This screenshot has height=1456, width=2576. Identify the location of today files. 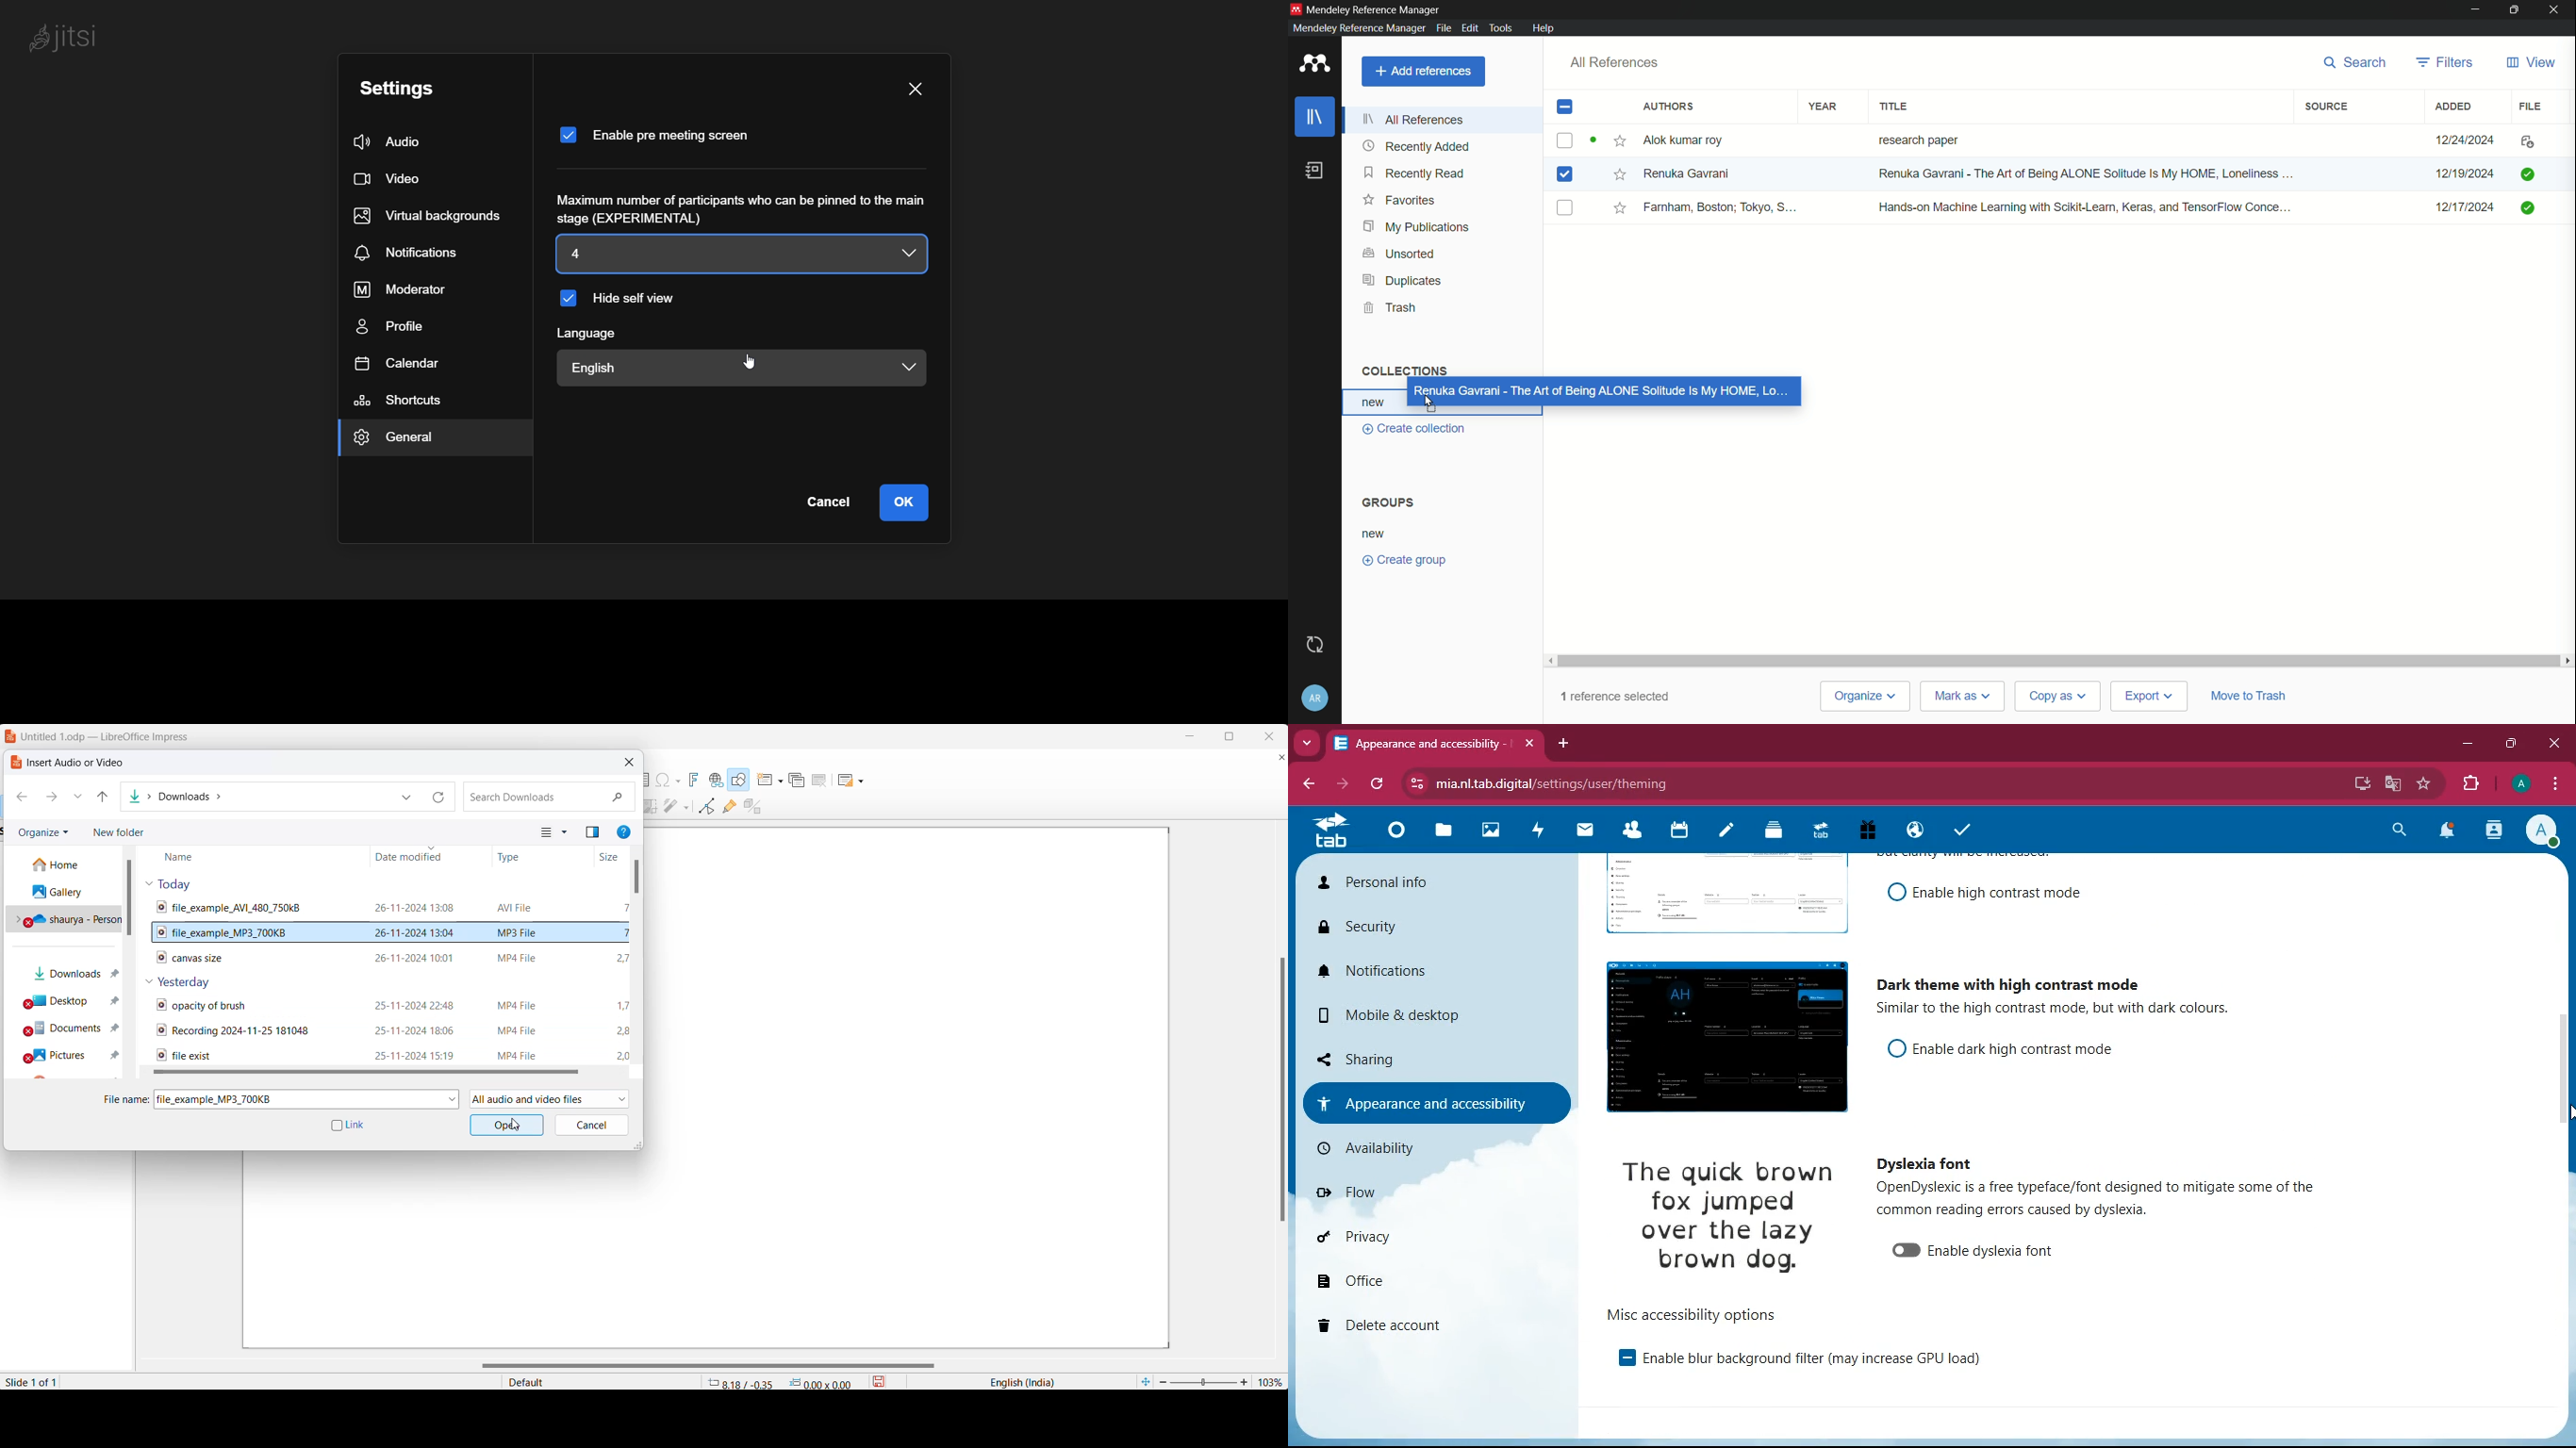
(185, 883).